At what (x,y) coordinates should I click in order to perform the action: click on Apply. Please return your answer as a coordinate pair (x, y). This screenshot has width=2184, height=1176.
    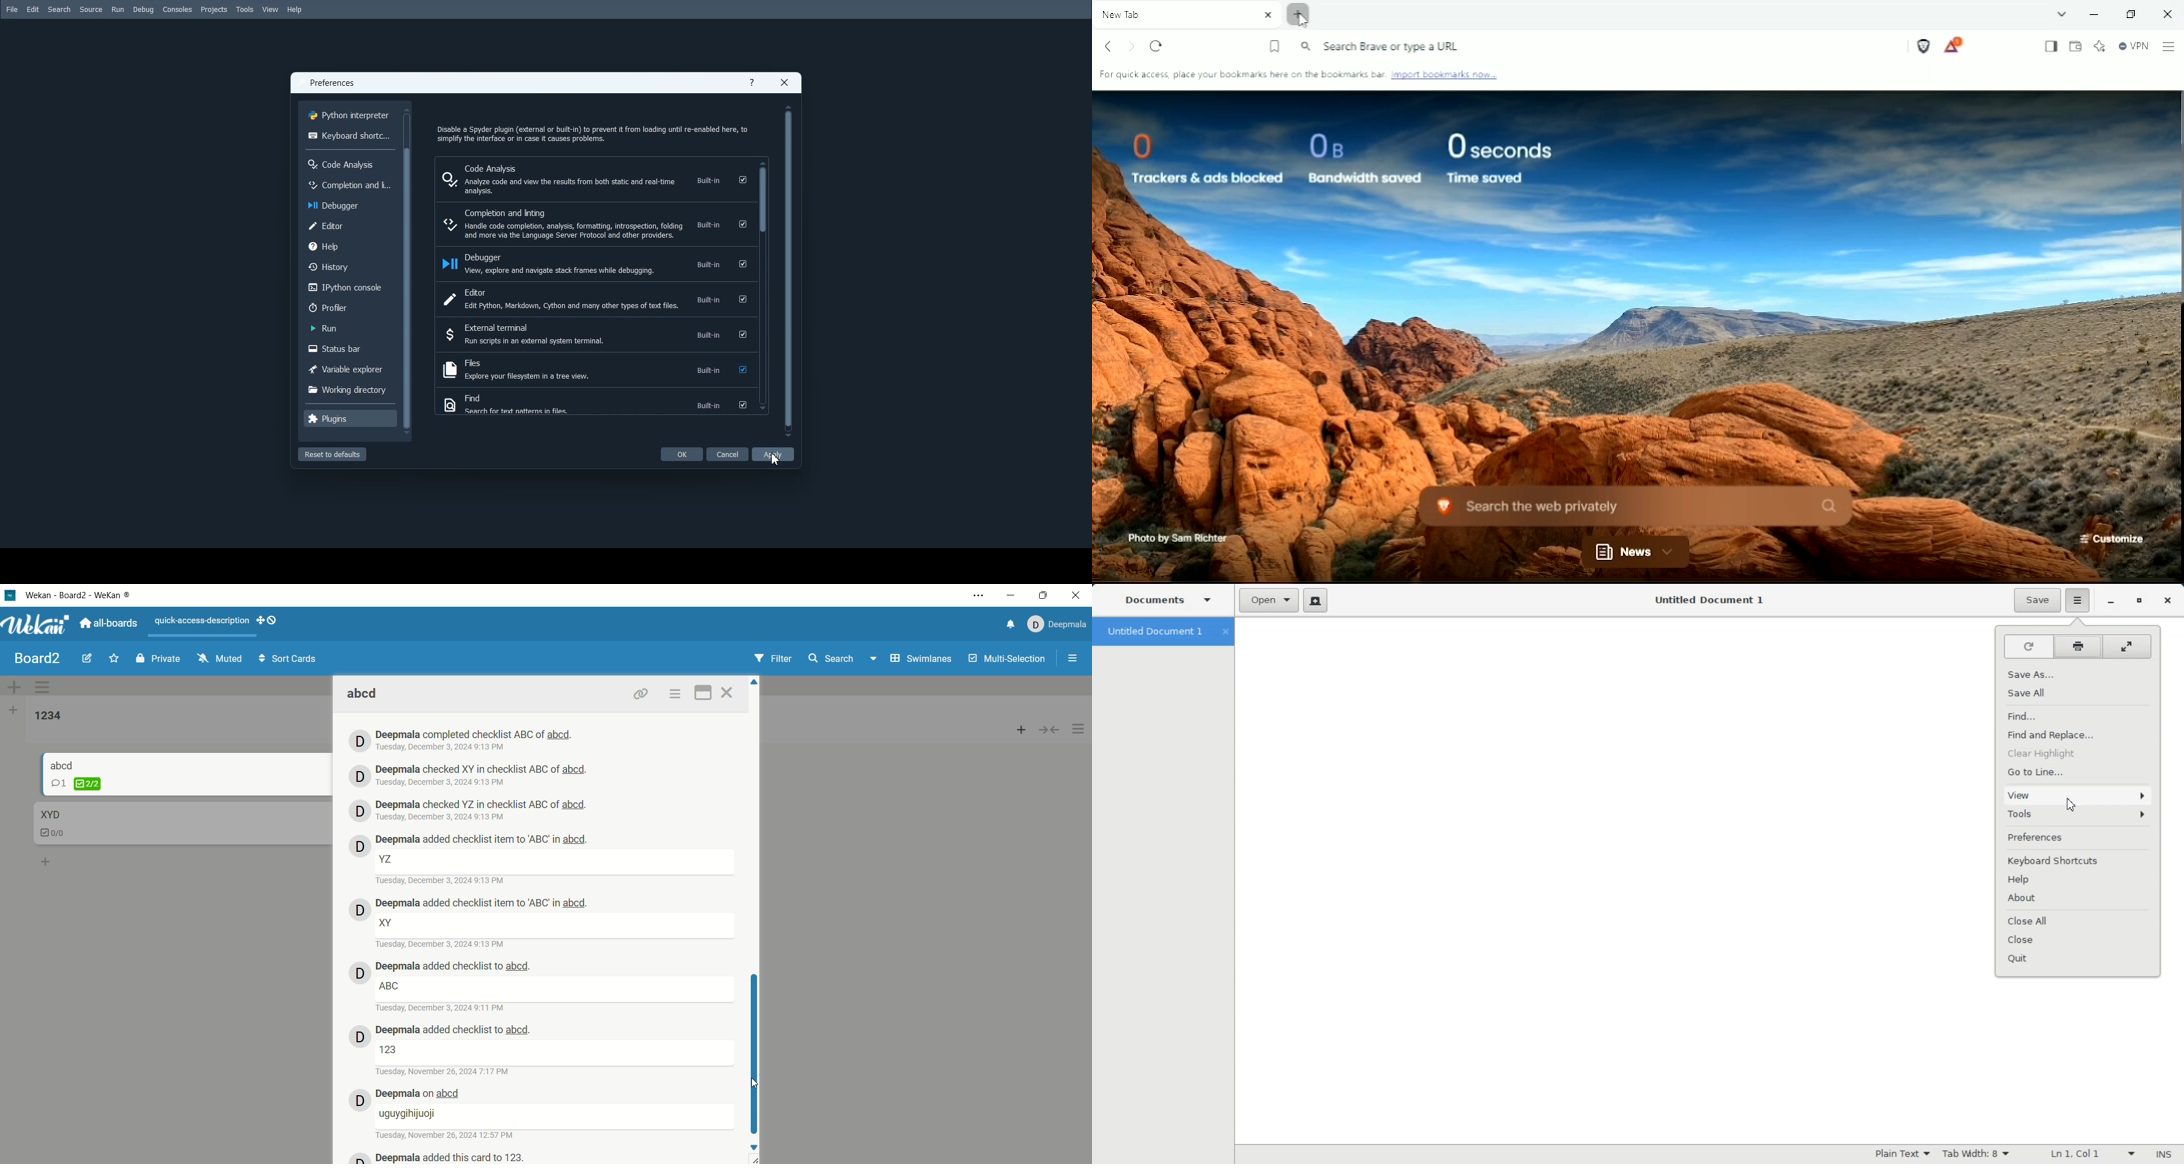
    Looking at the image, I should click on (773, 454).